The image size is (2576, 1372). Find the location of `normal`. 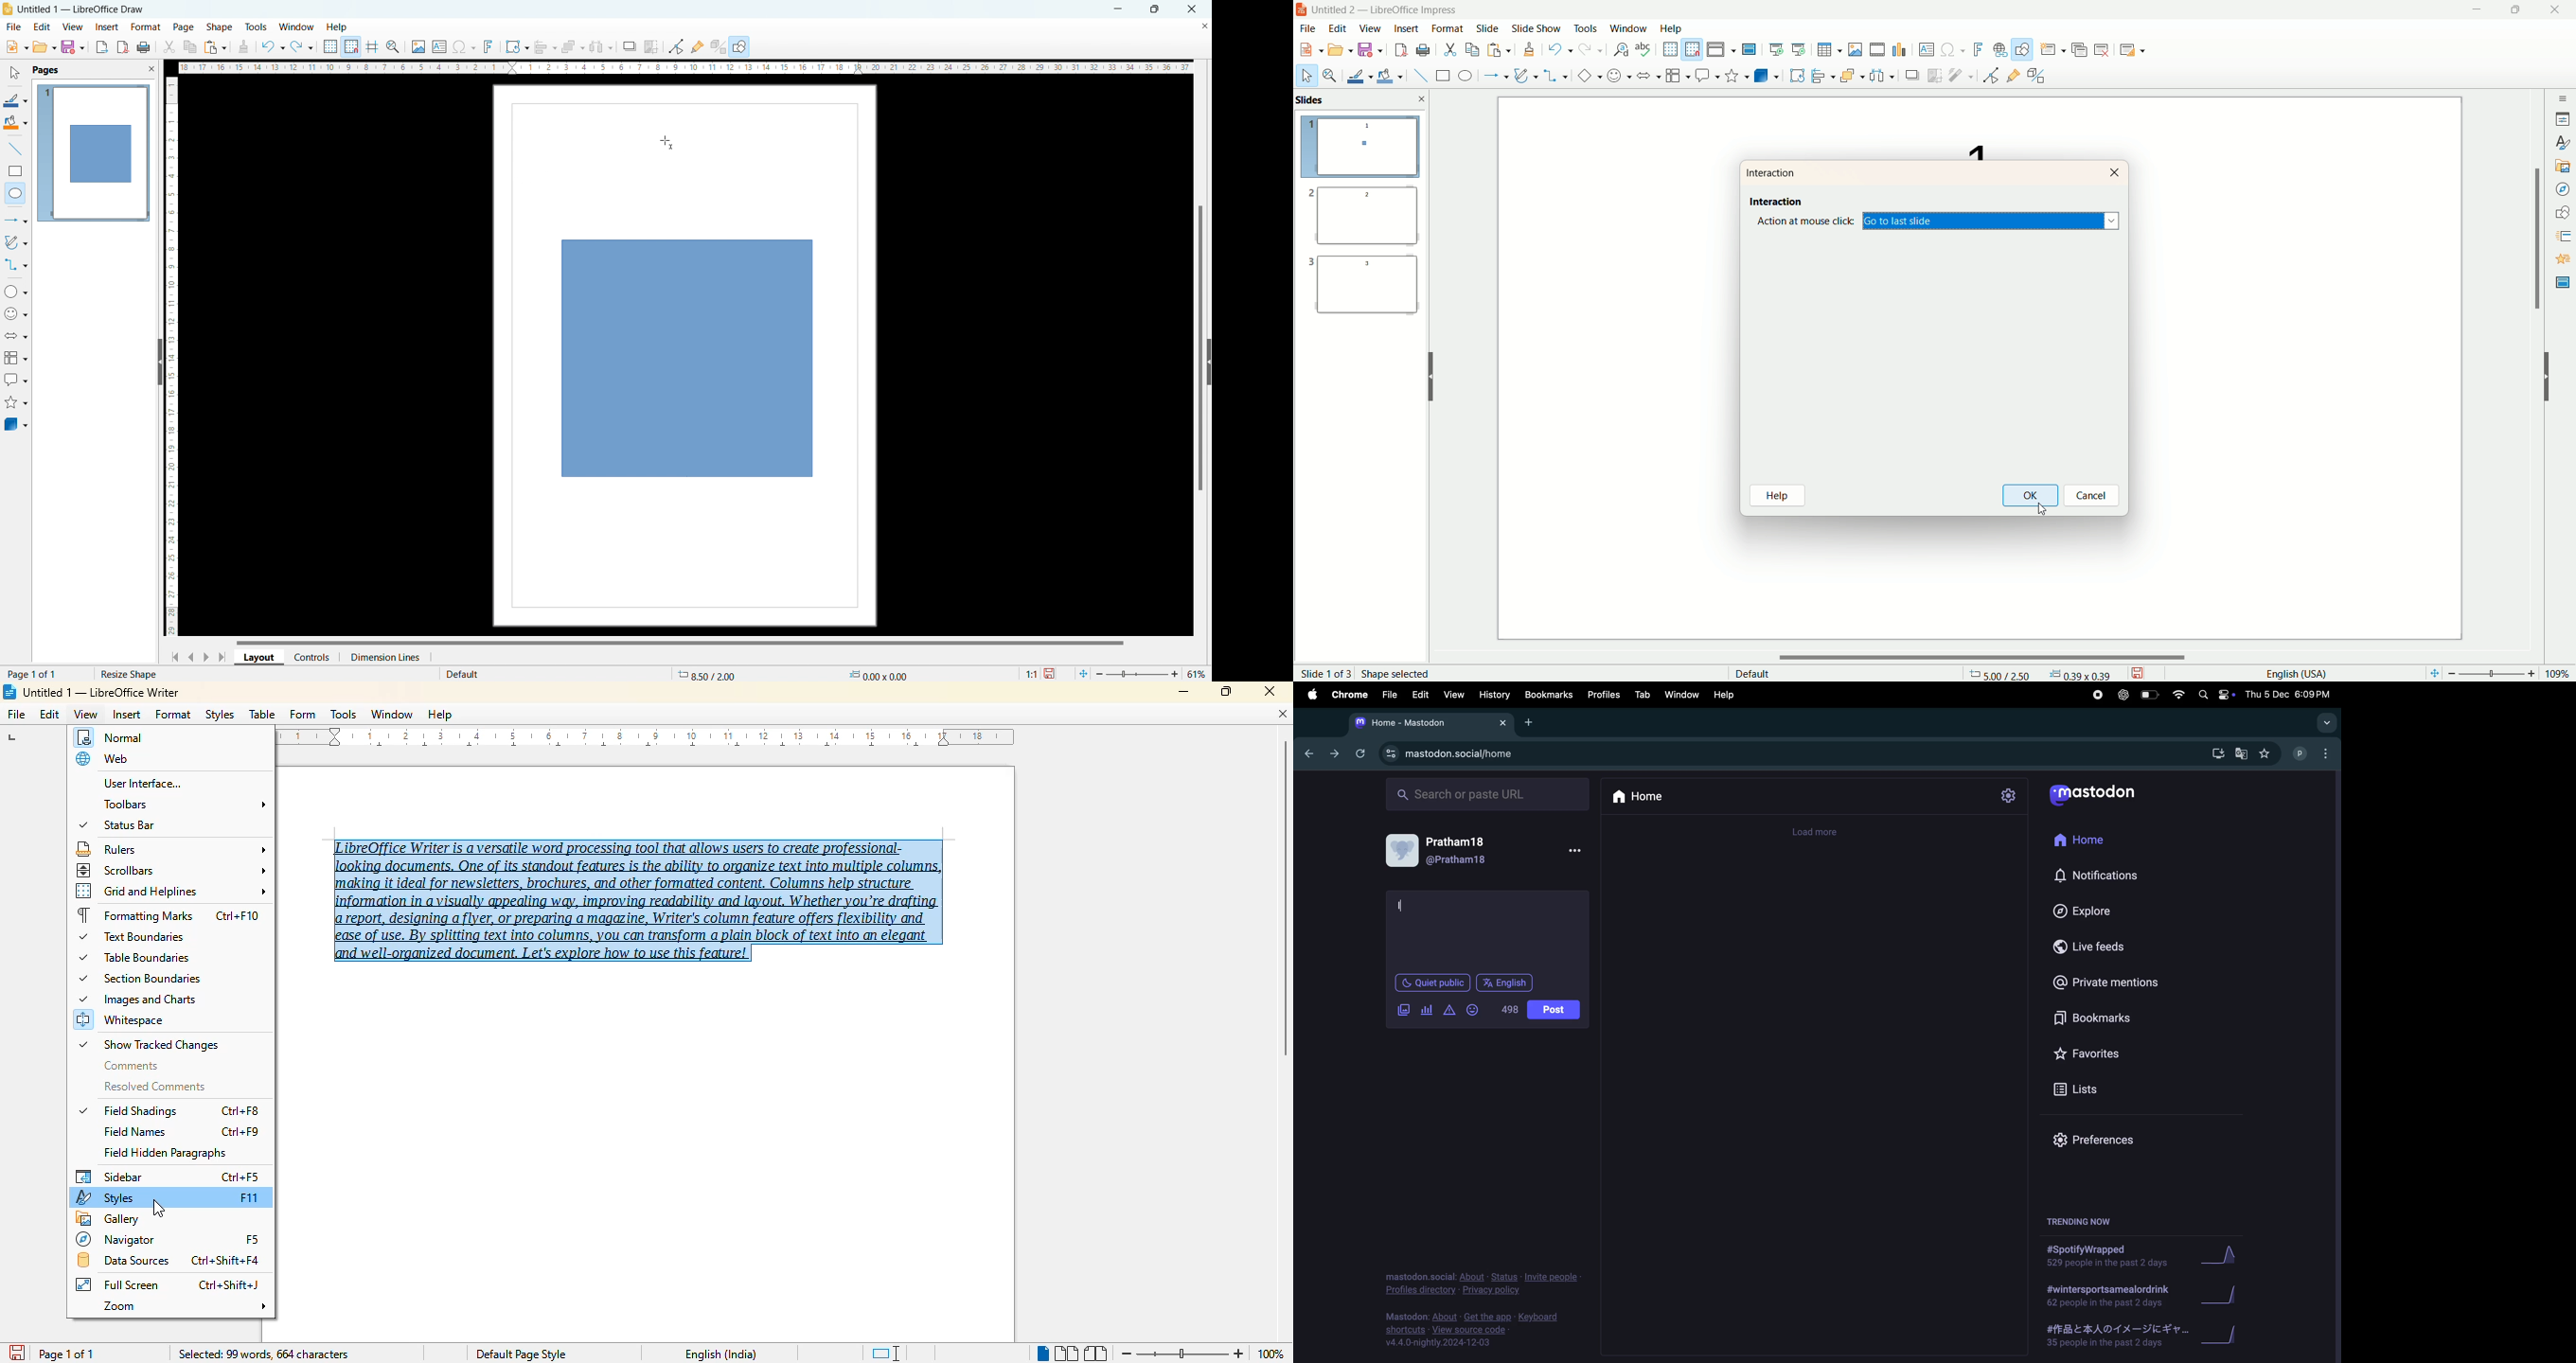

normal is located at coordinates (112, 737).